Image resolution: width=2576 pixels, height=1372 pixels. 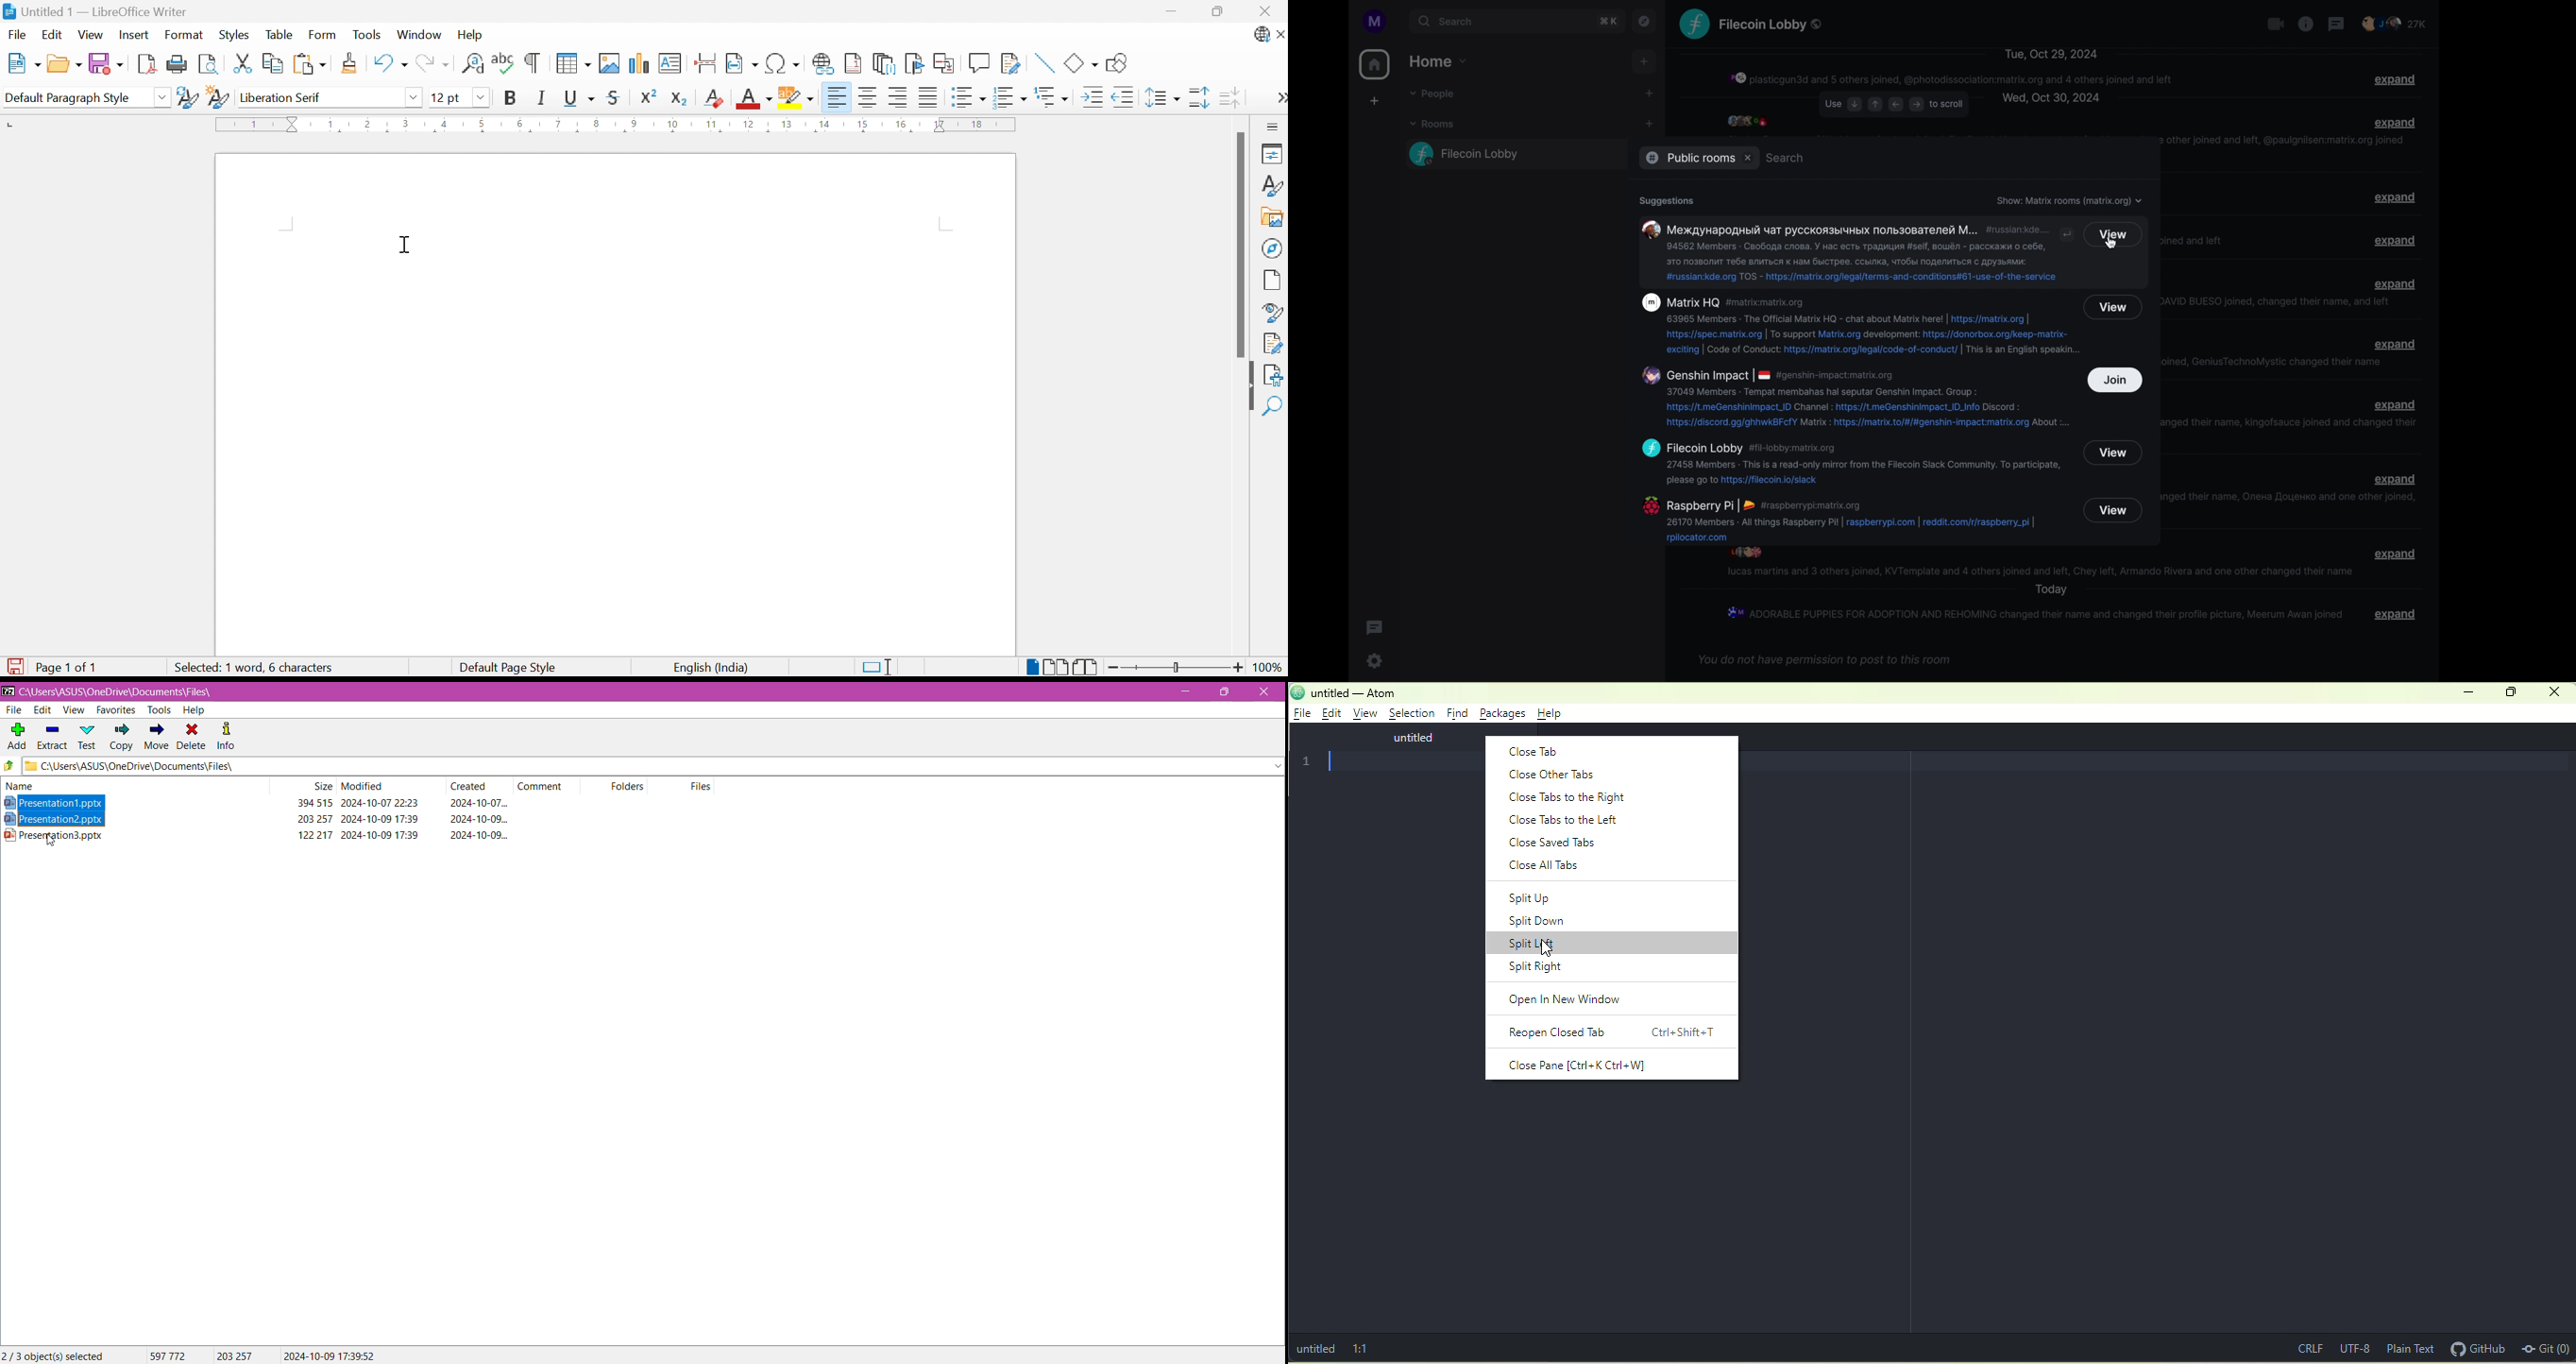 I want to click on expand, so click(x=2396, y=241).